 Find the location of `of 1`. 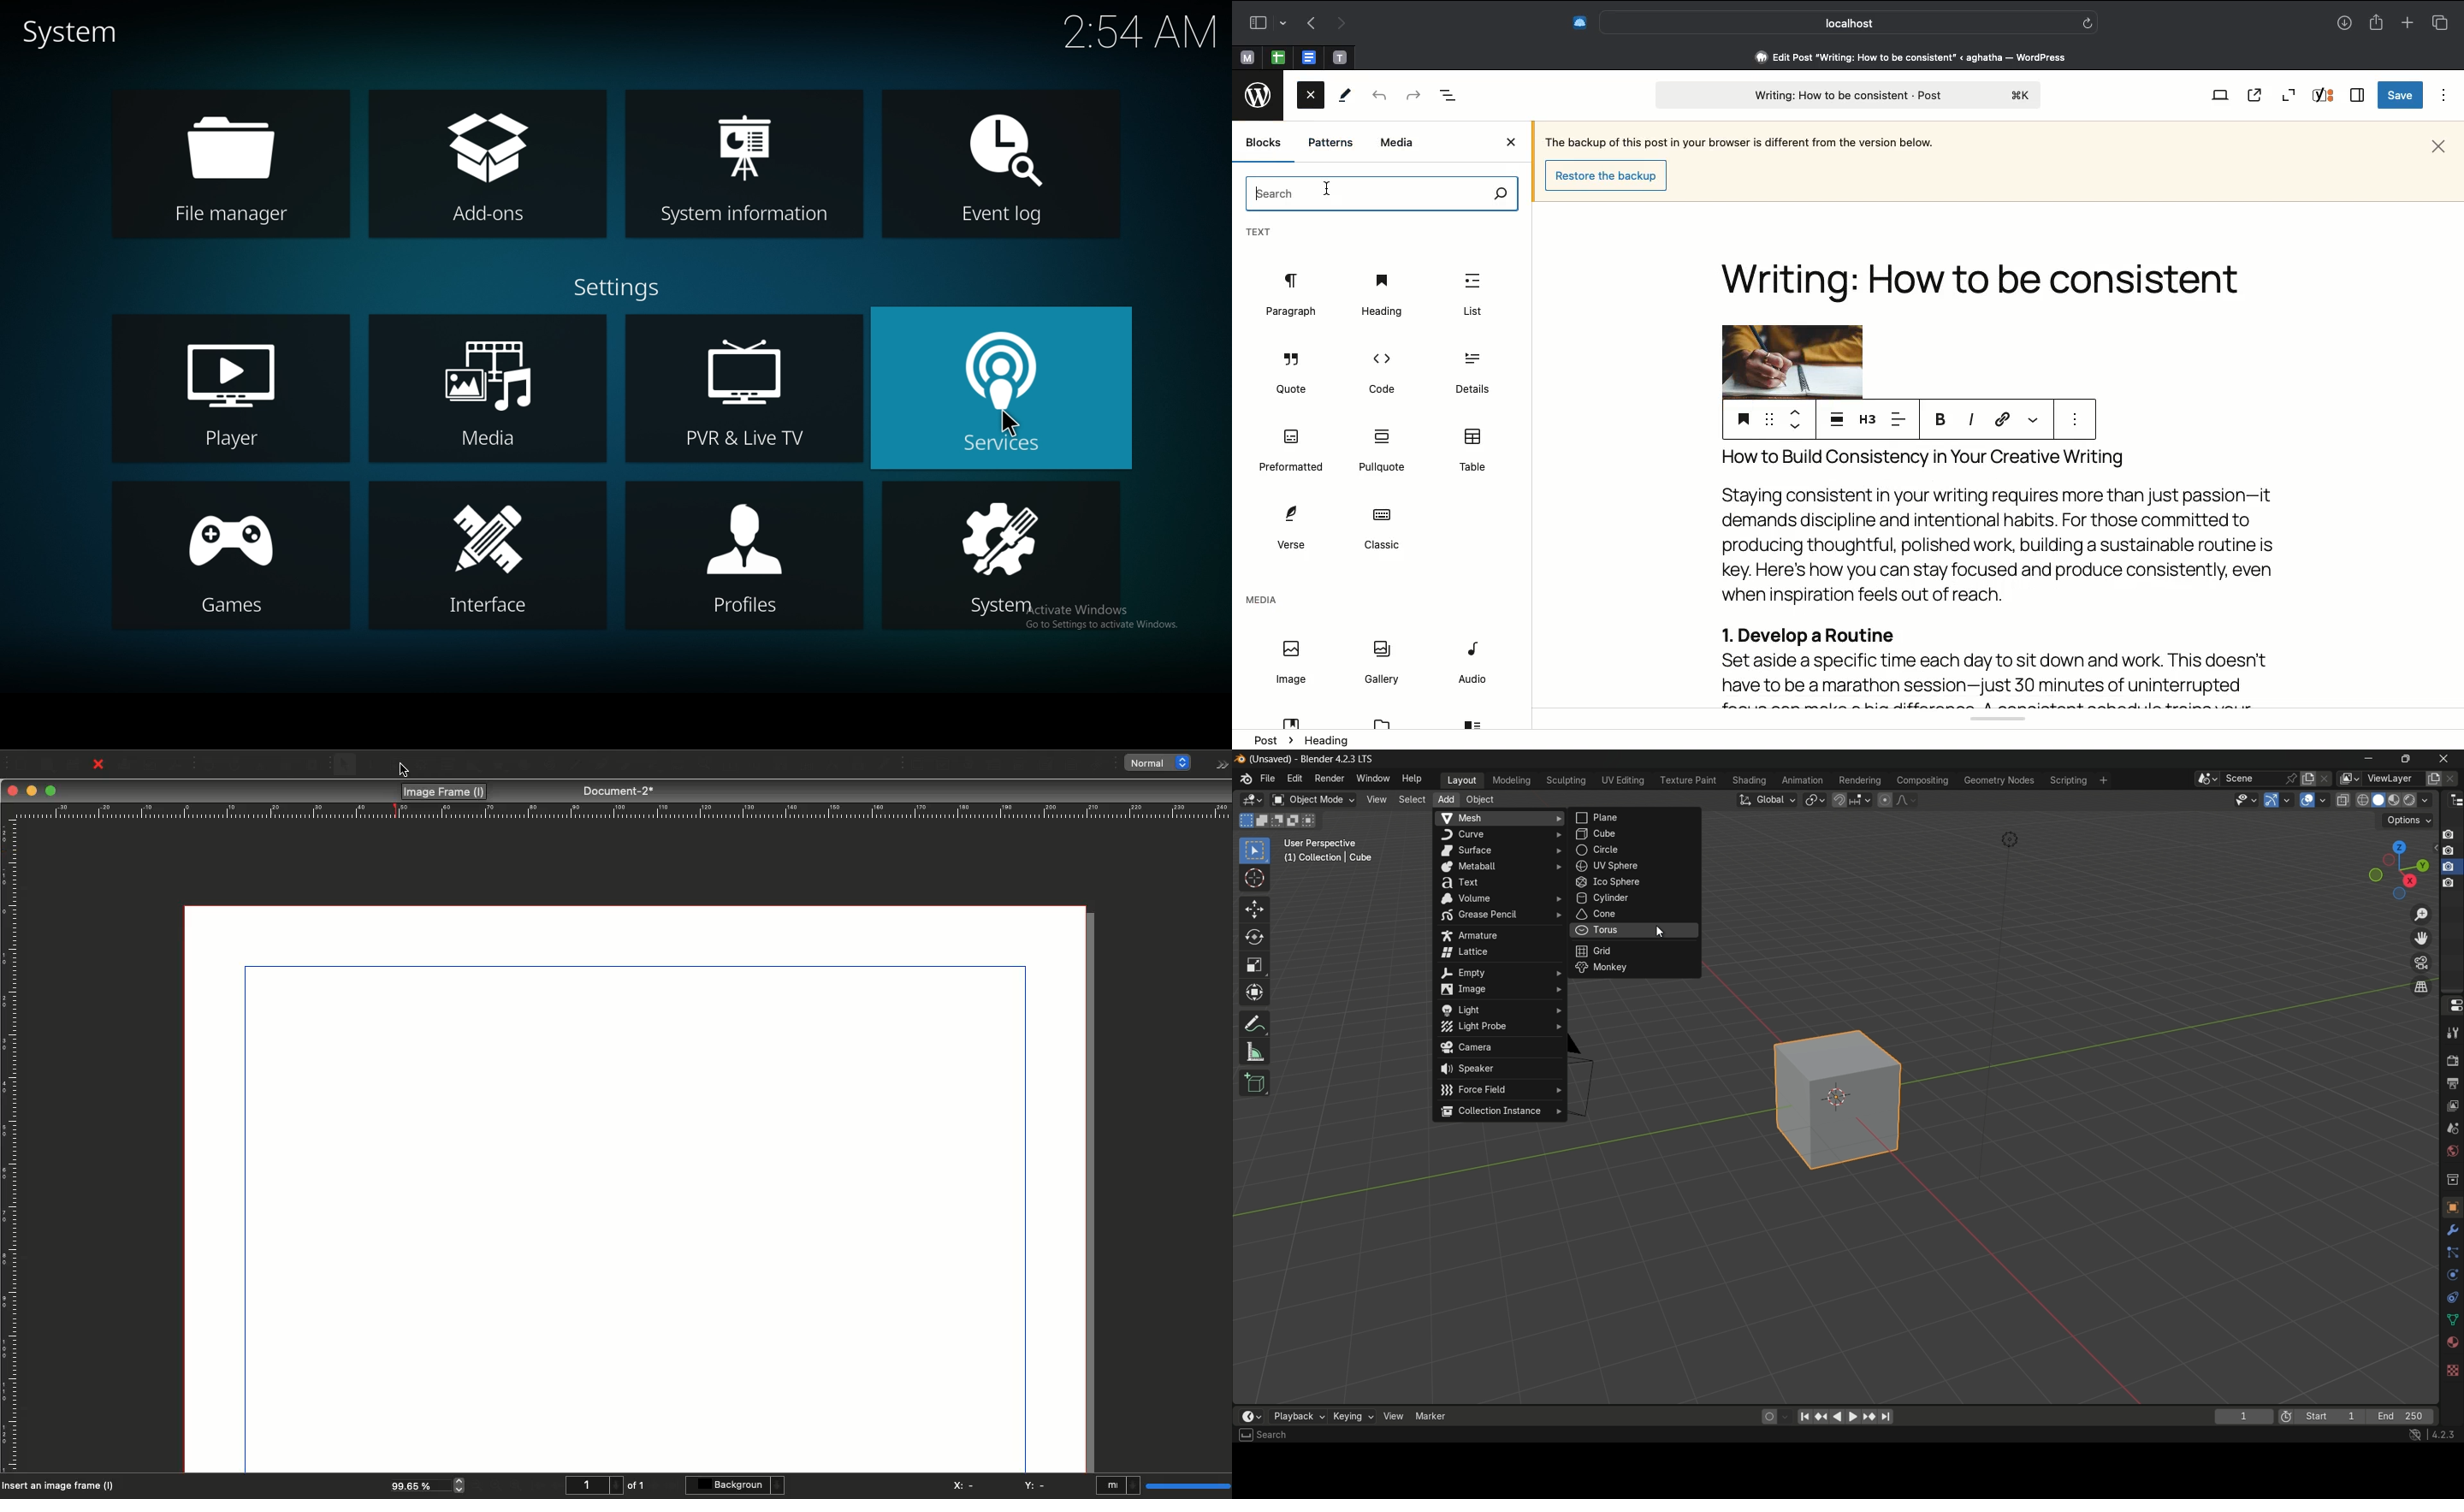

of 1 is located at coordinates (637, 1485).